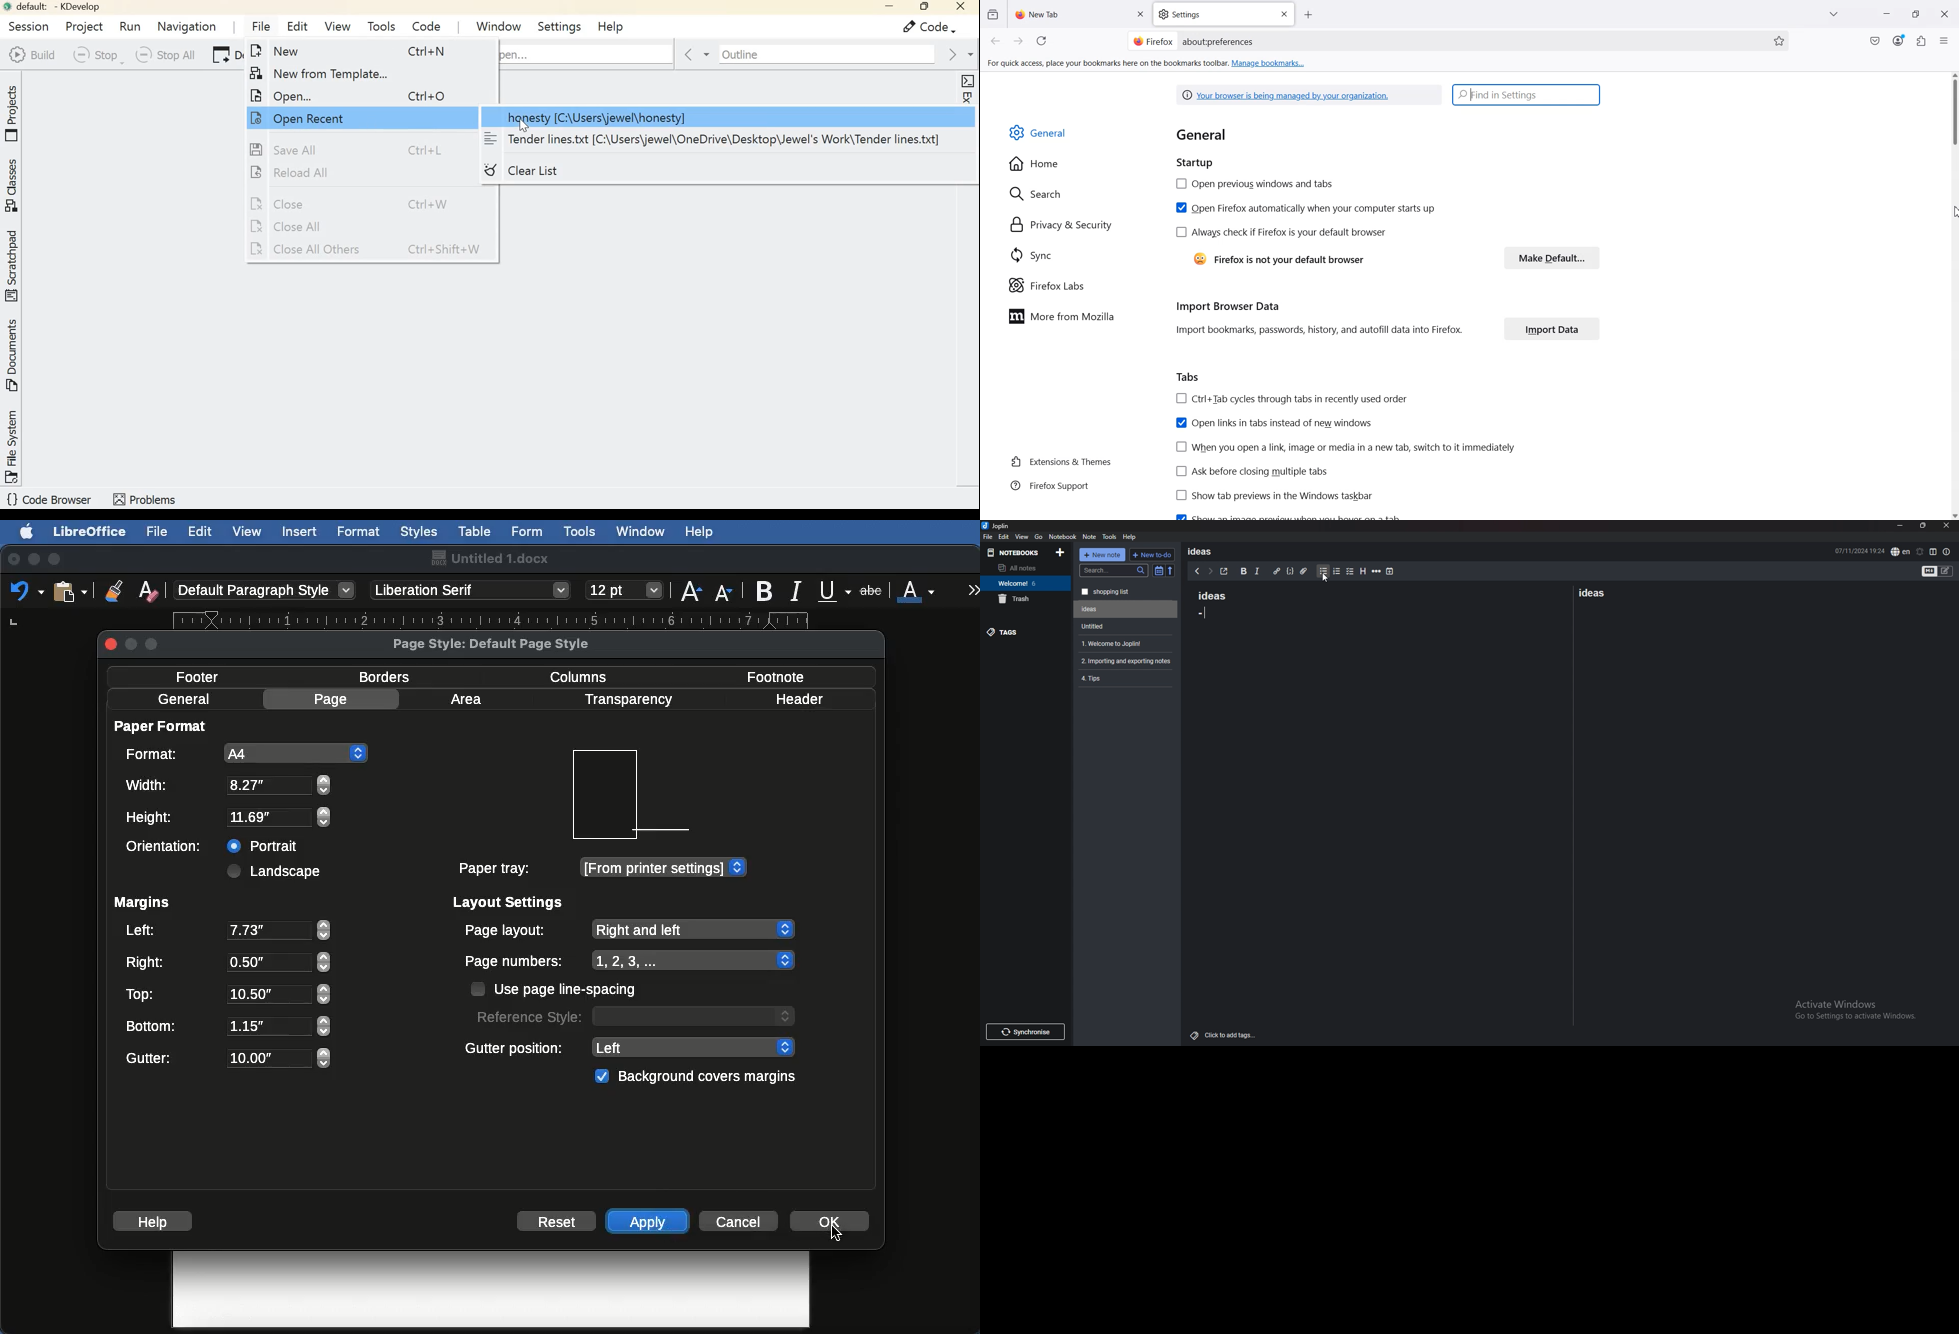 This screenshot has width=1960, height=1344. What do you see at coordinates (1901, 526) in the screenshot?
I see `minimize` at bounding box center [1901, 526].